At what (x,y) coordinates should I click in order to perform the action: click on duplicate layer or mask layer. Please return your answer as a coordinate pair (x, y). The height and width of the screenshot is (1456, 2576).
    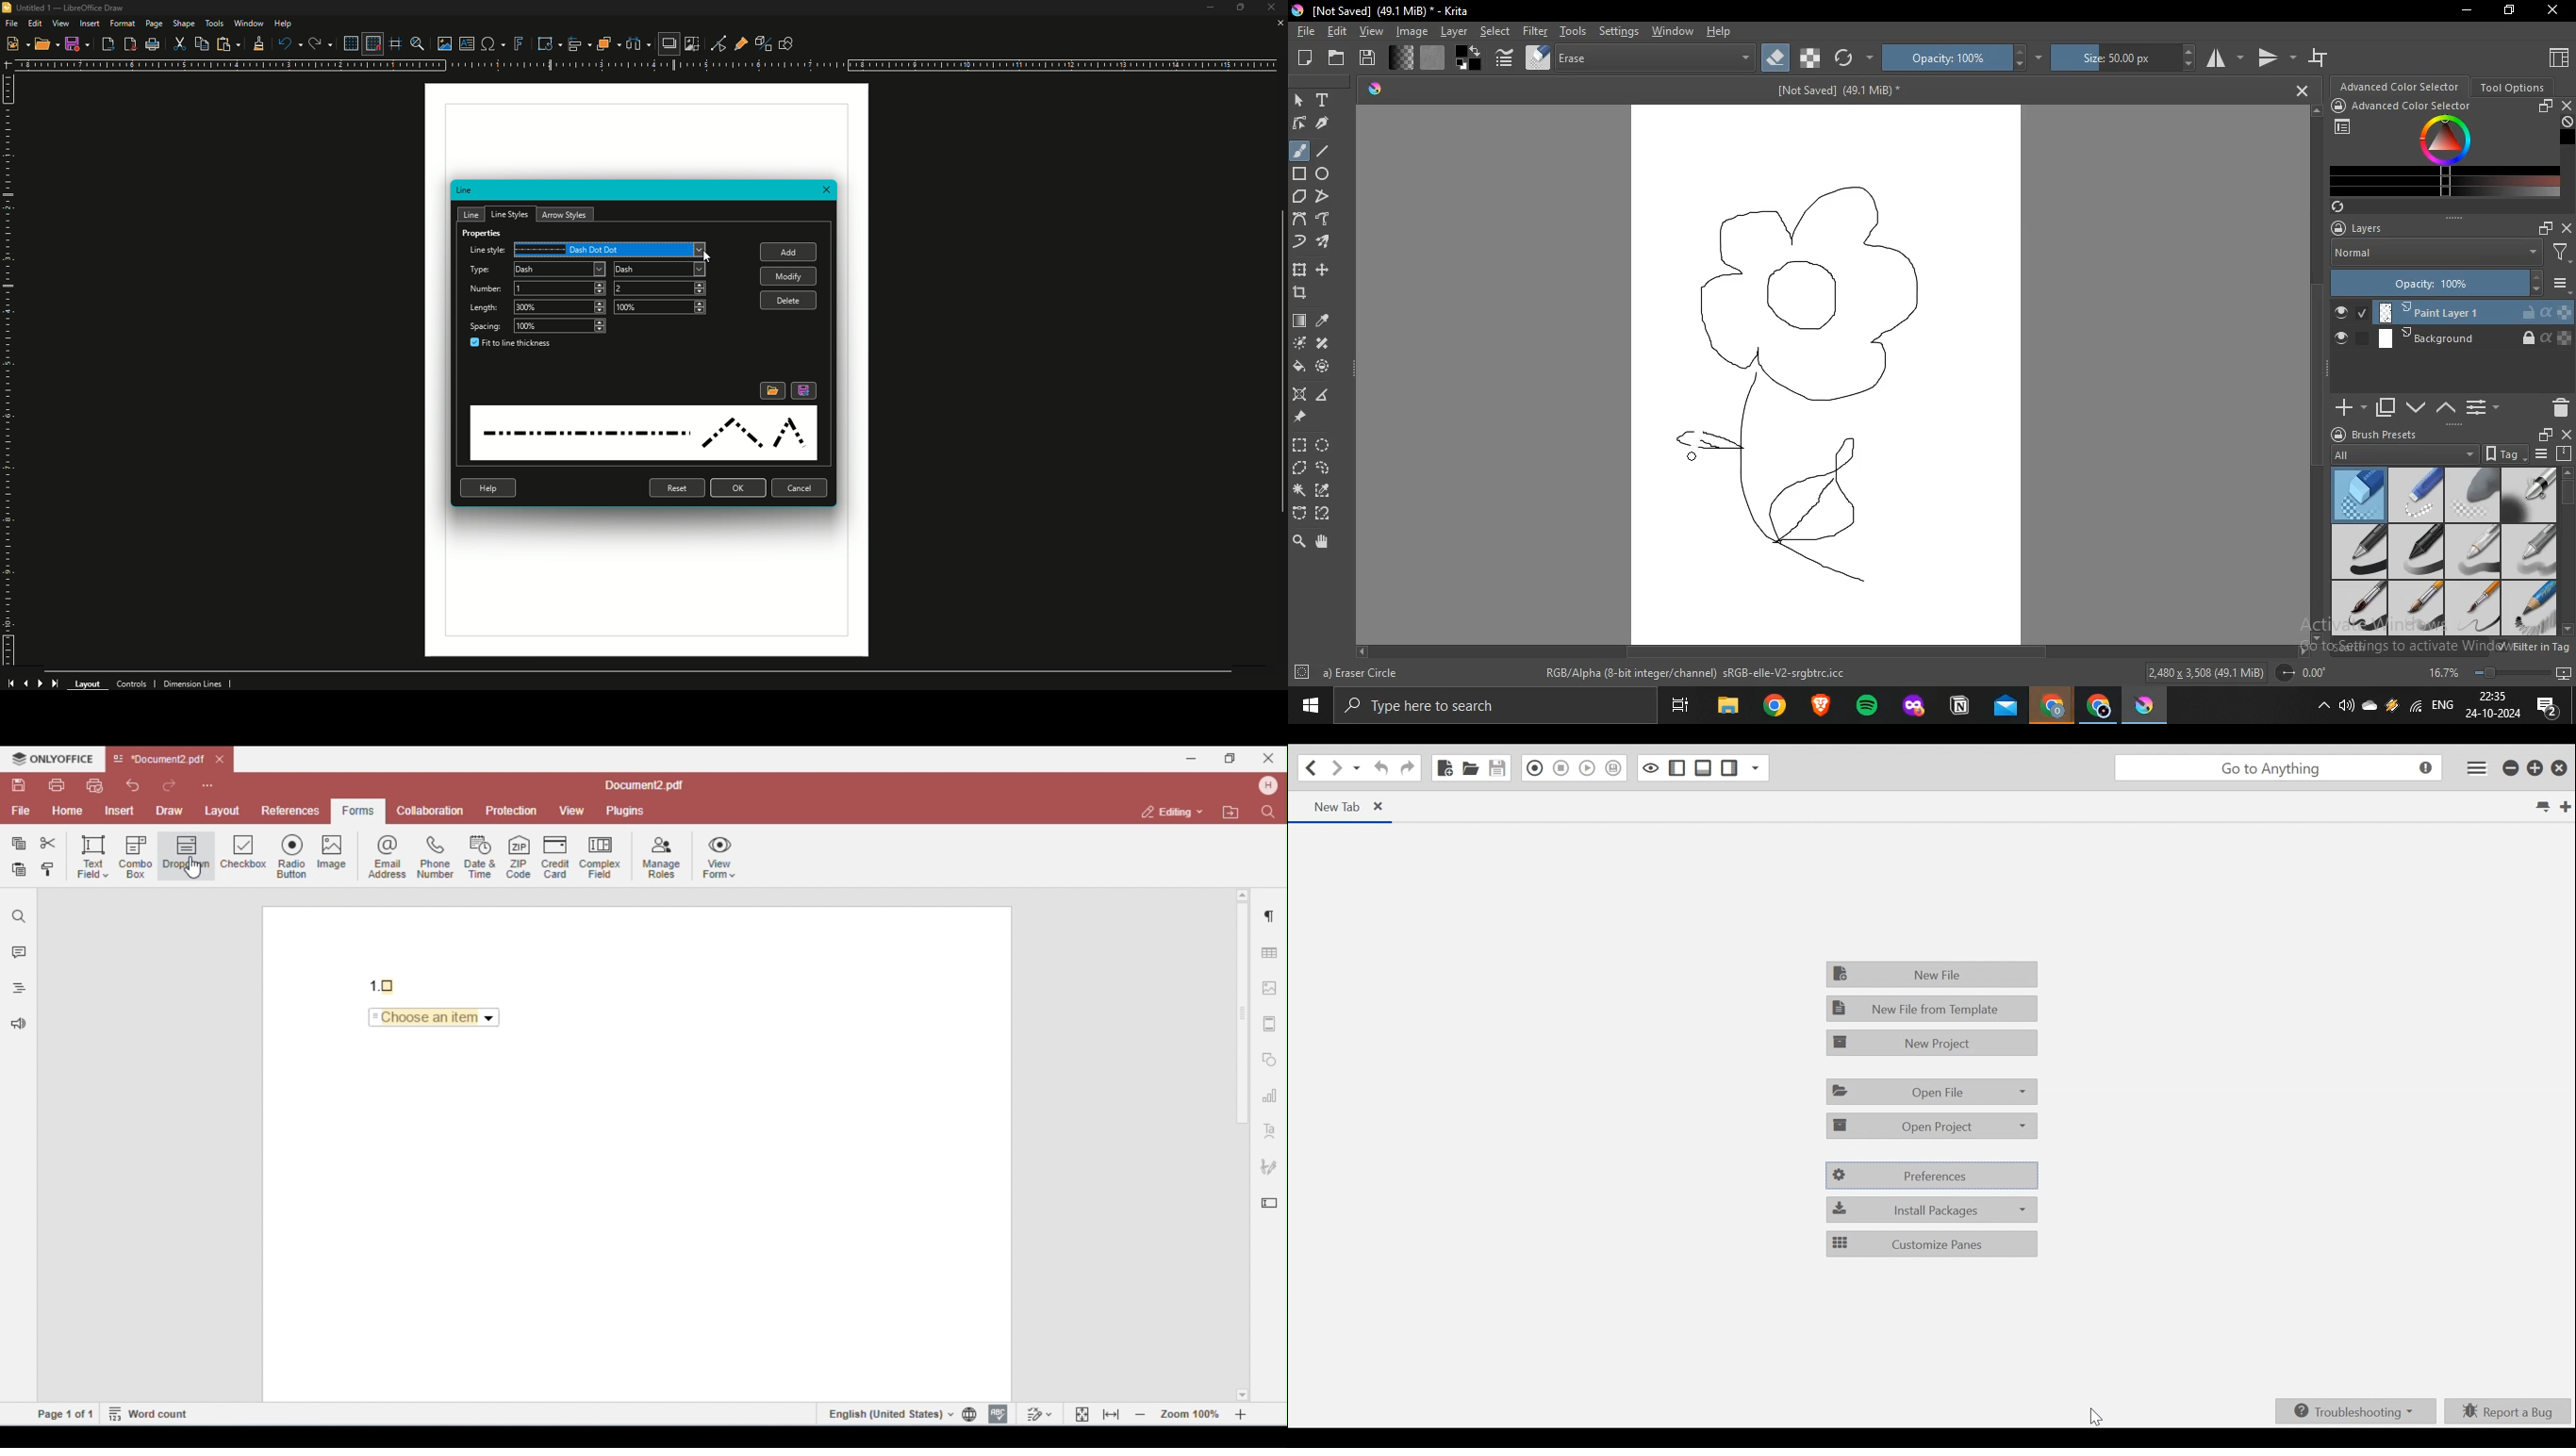
    Looking at the image, I should click on (2386, 408).